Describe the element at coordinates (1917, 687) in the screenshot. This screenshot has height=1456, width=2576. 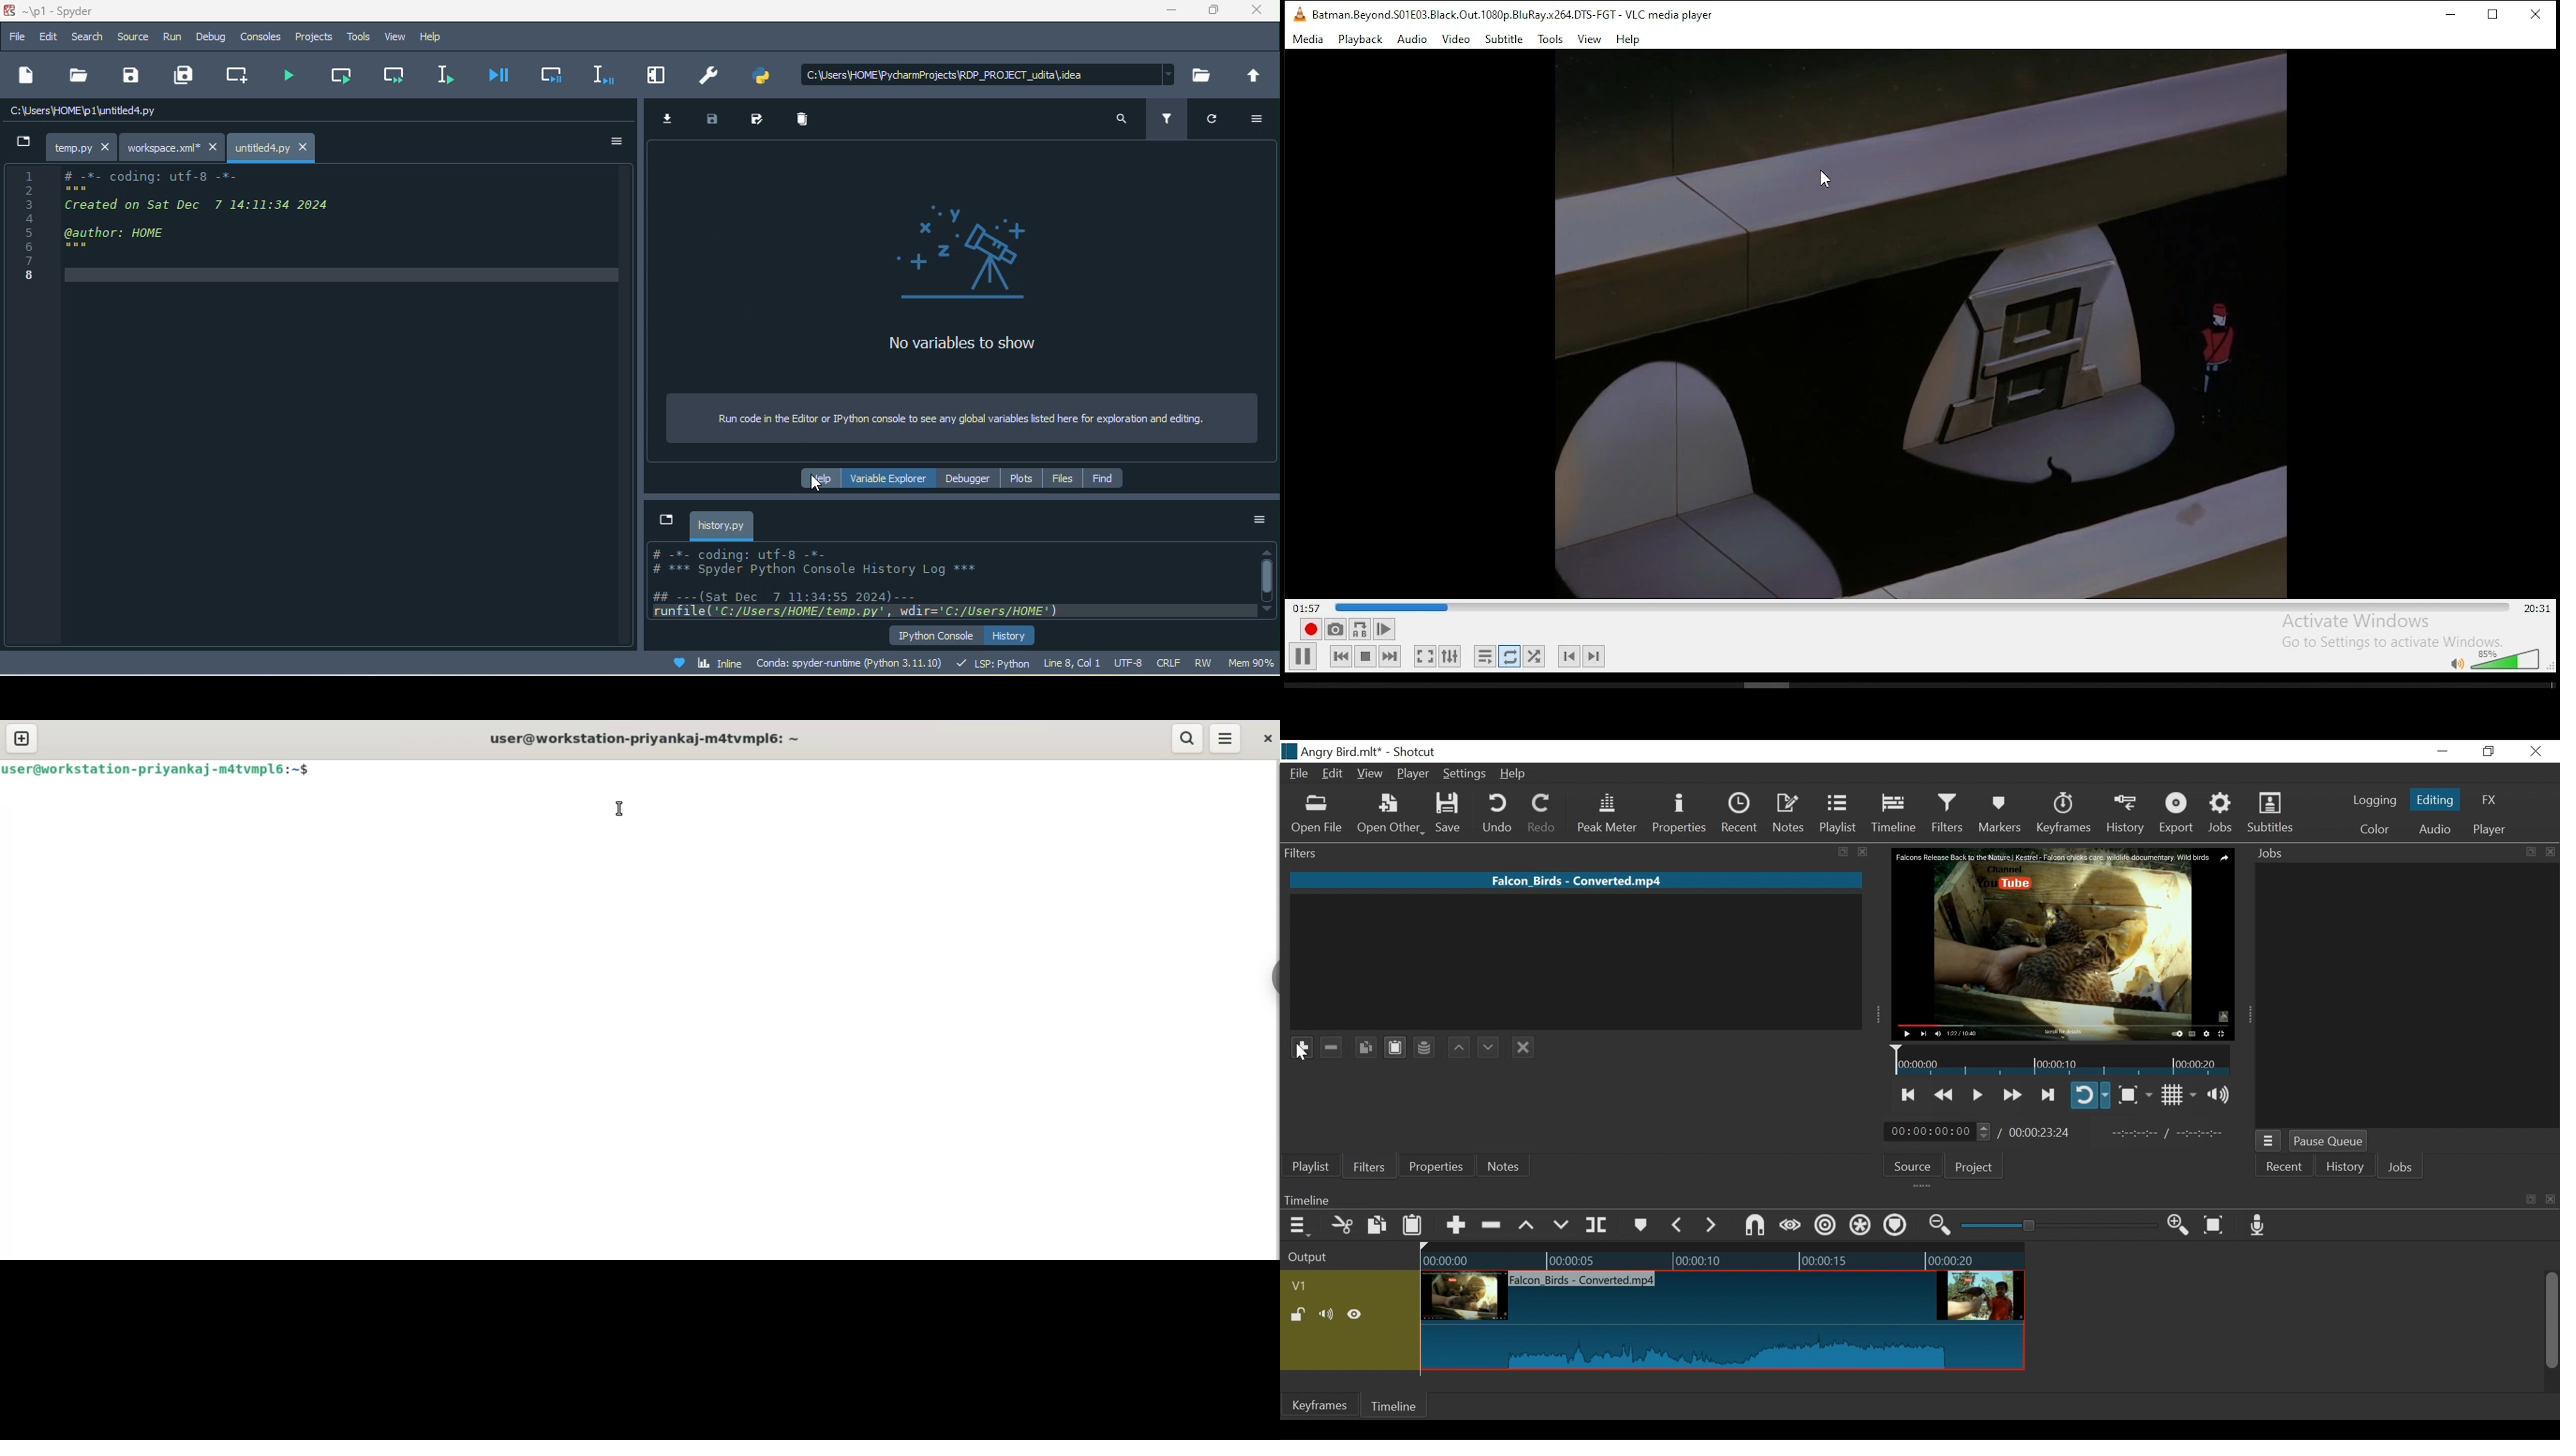
I see `scrollbar` at that location.